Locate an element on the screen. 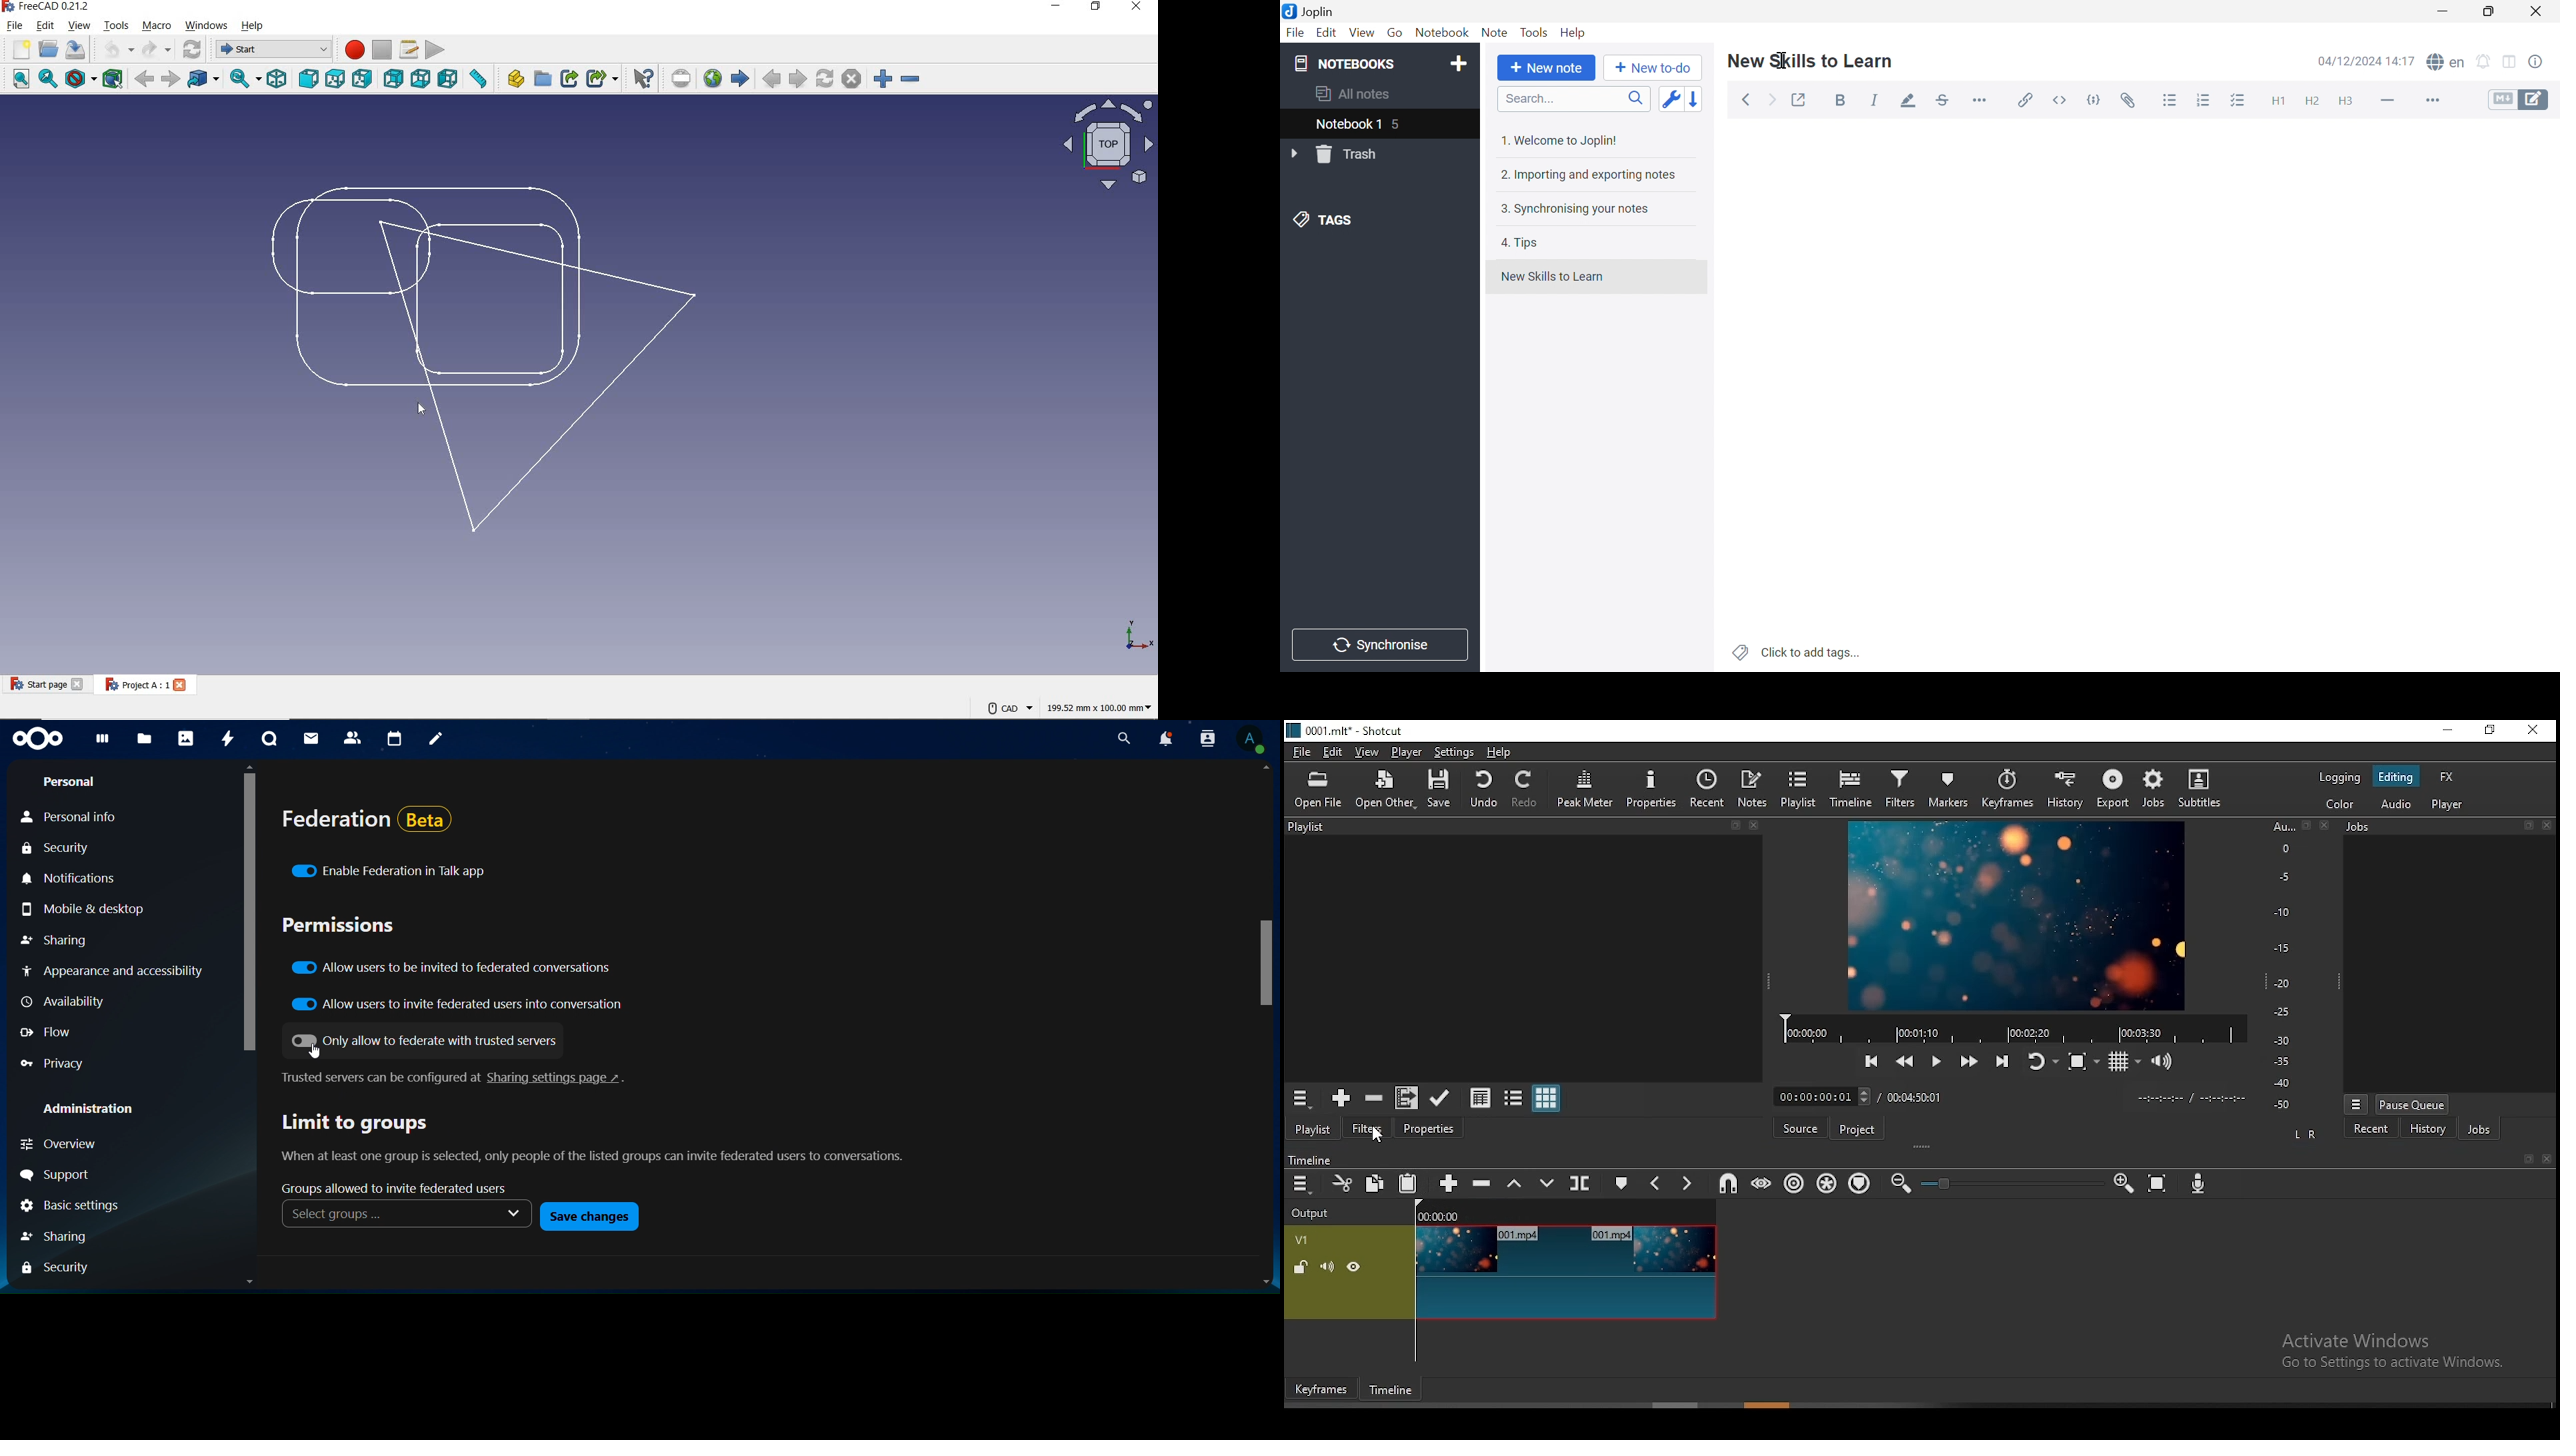  search contacts is located at coordinates (1205, 739).